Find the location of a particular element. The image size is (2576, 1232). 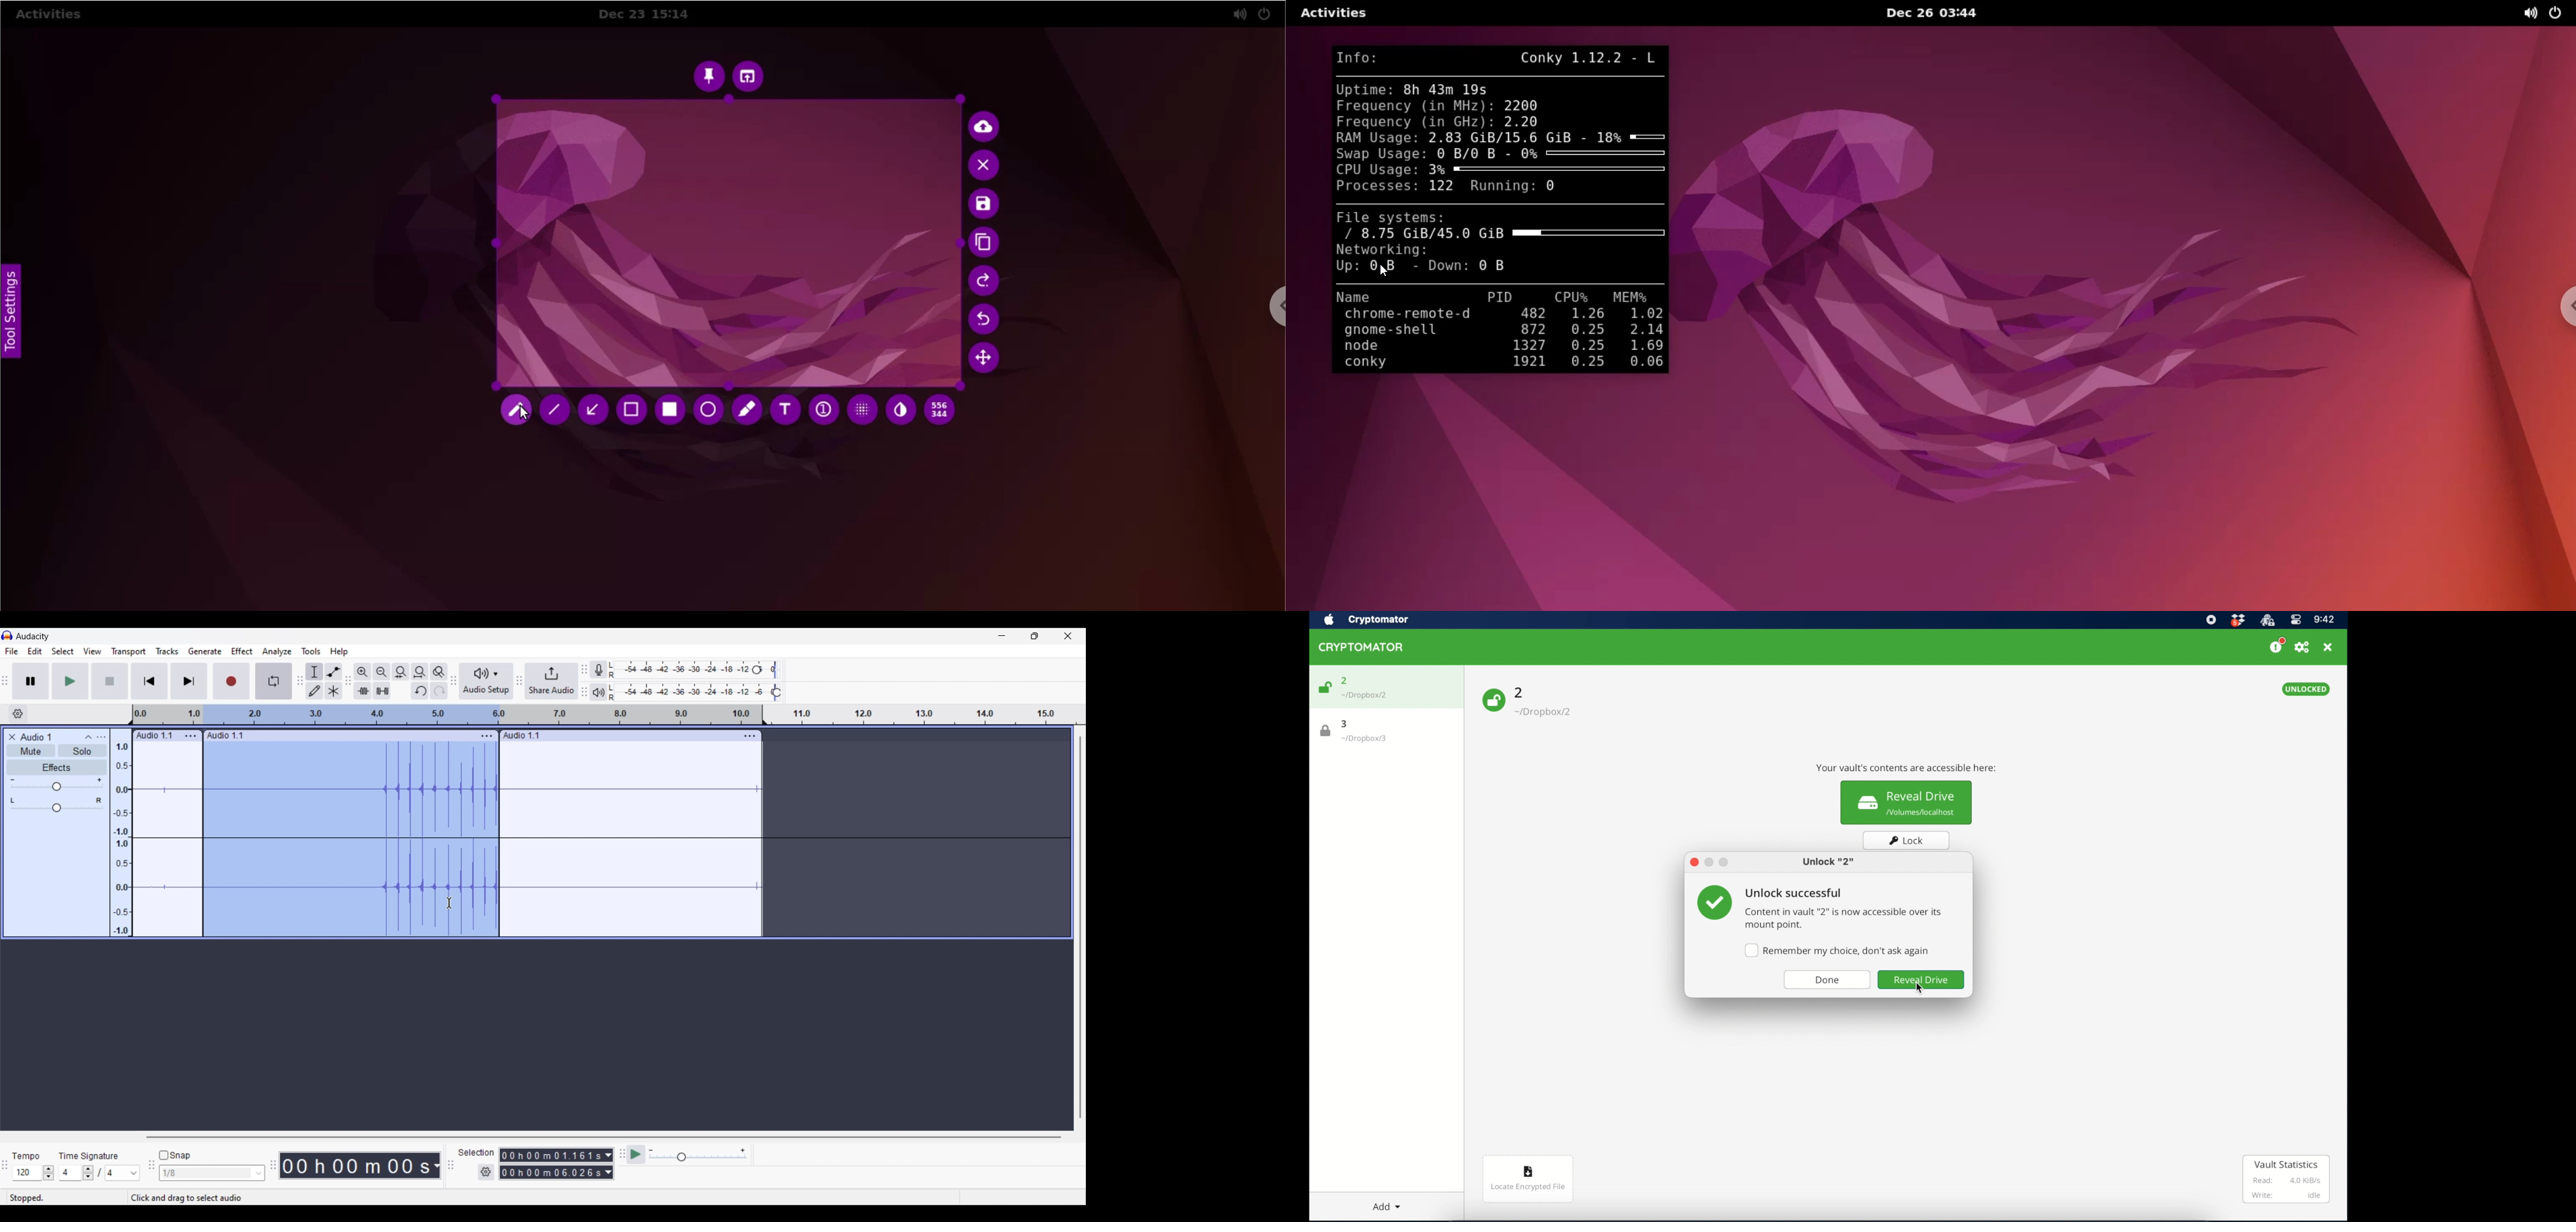

Pan to left is located at coordinates (12, 801).